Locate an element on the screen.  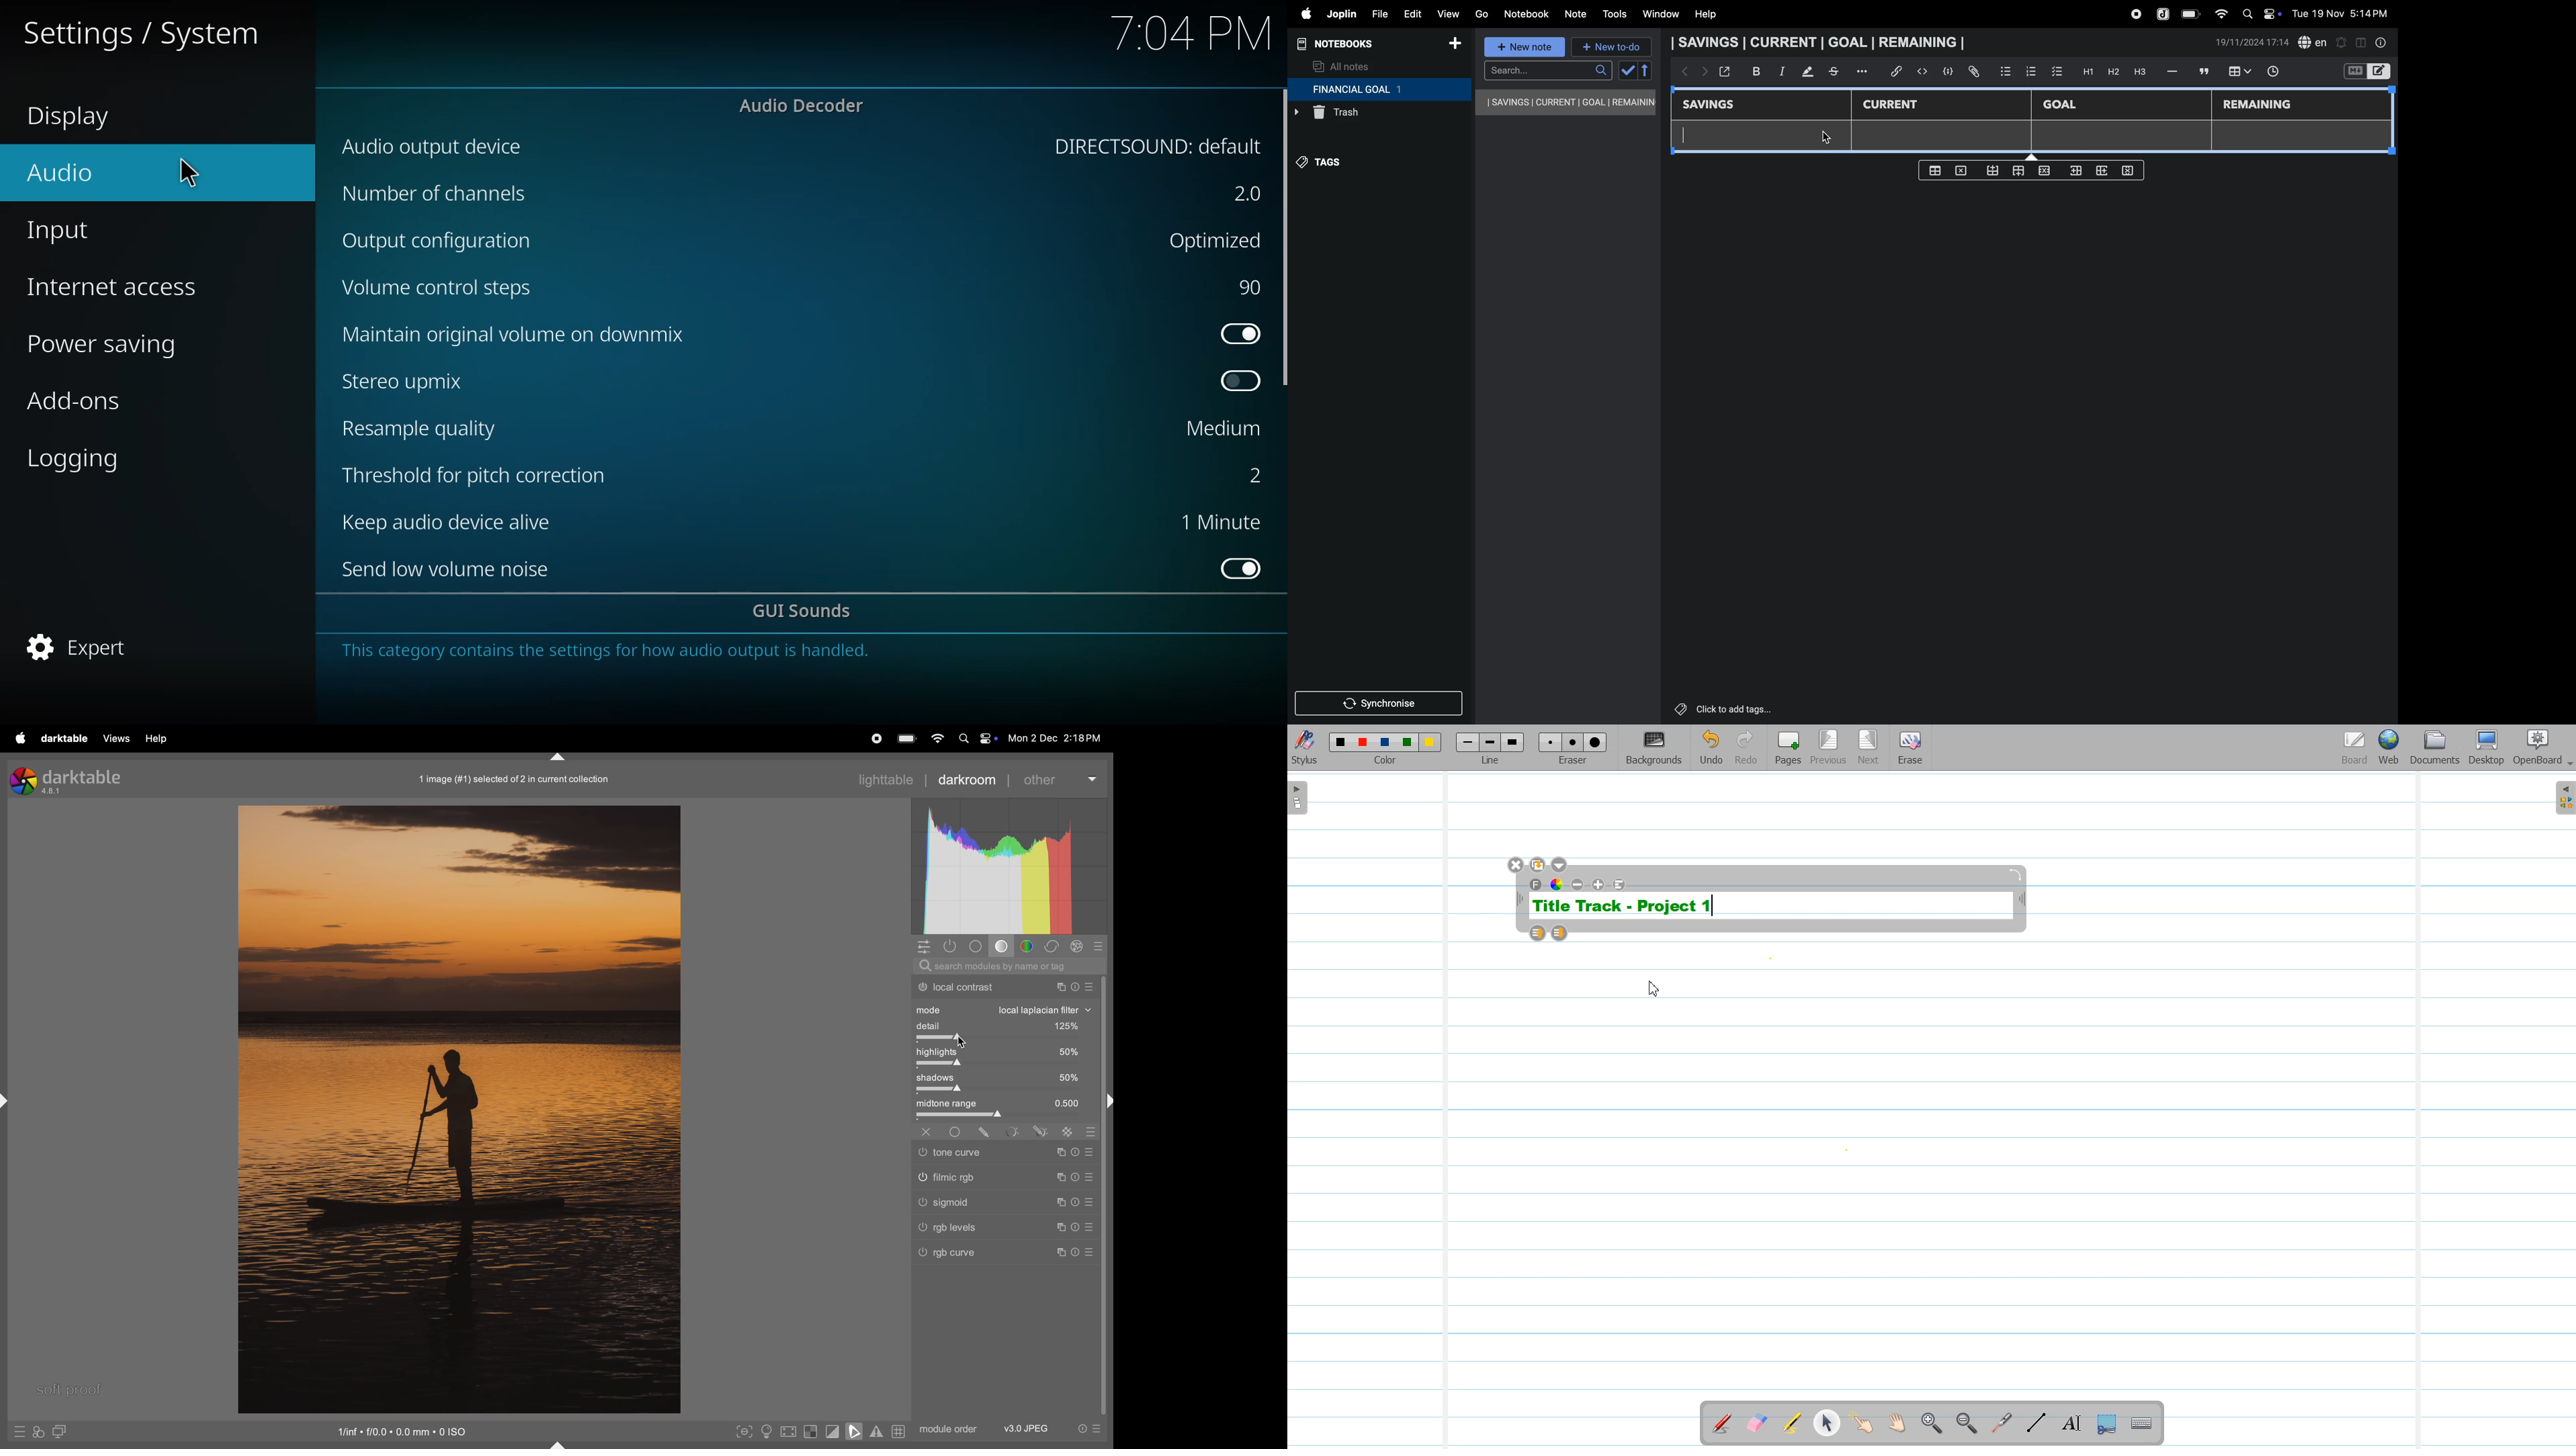
create table is located at coordinates (1935, 170).